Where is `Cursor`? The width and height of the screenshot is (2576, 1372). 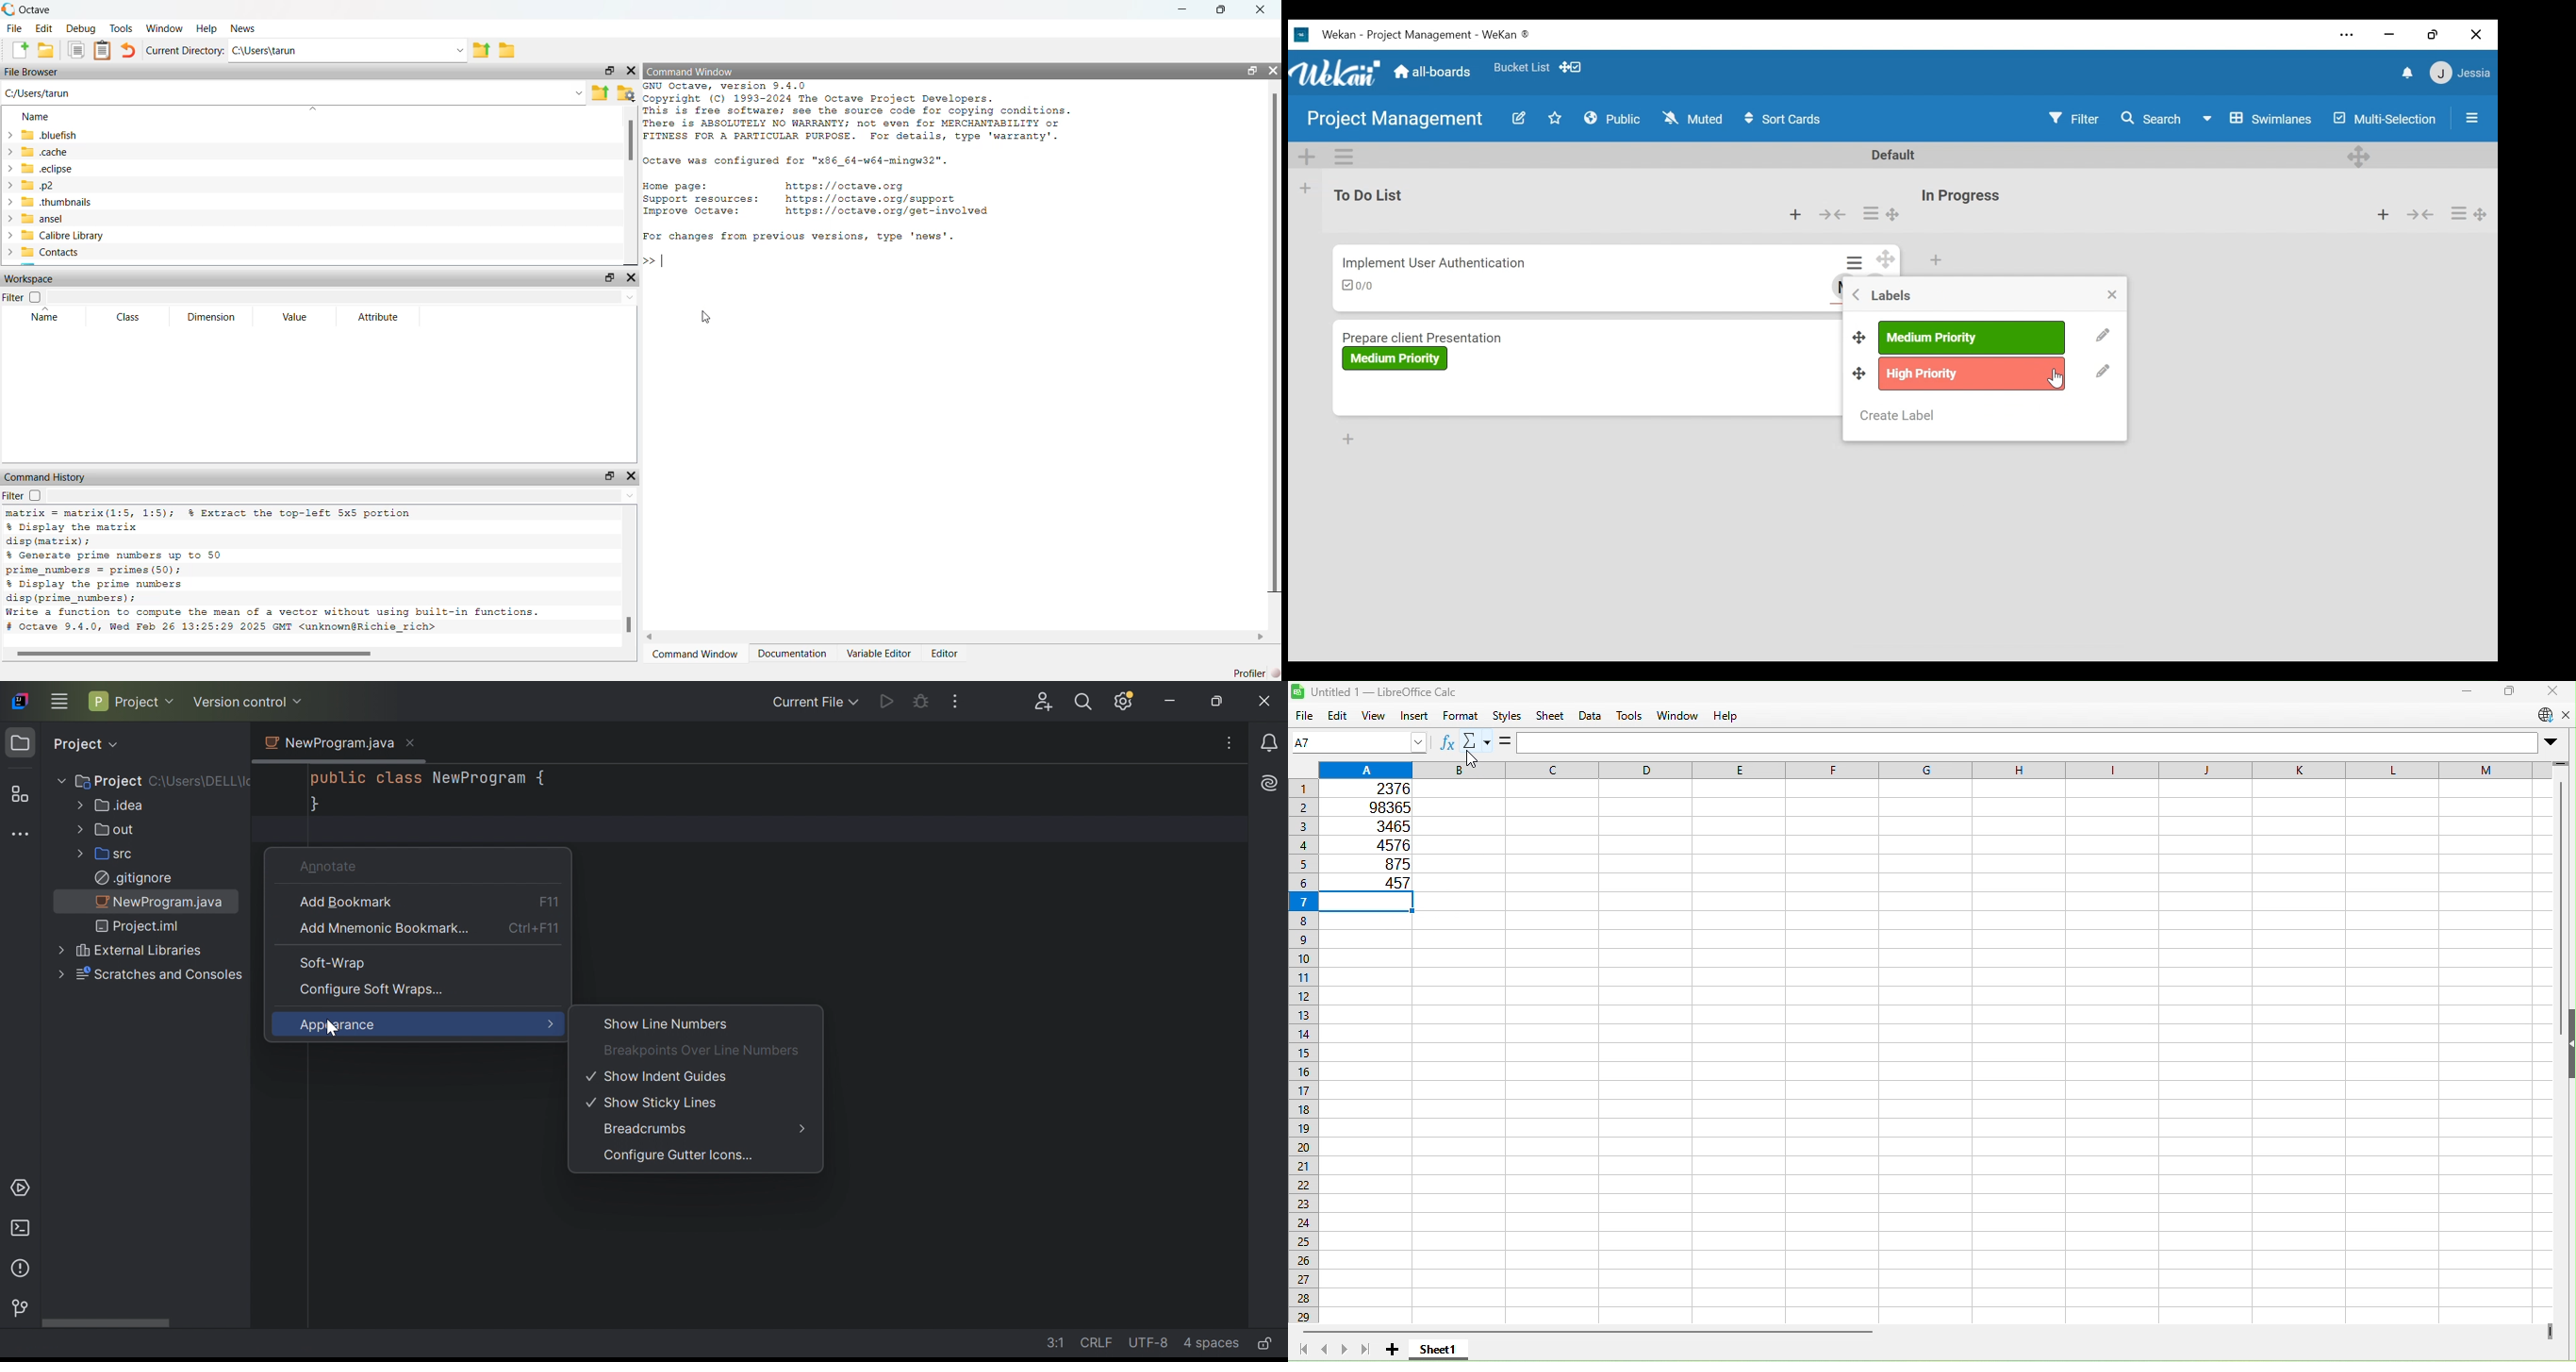
Cursor is located at coordinates (1475, 748).